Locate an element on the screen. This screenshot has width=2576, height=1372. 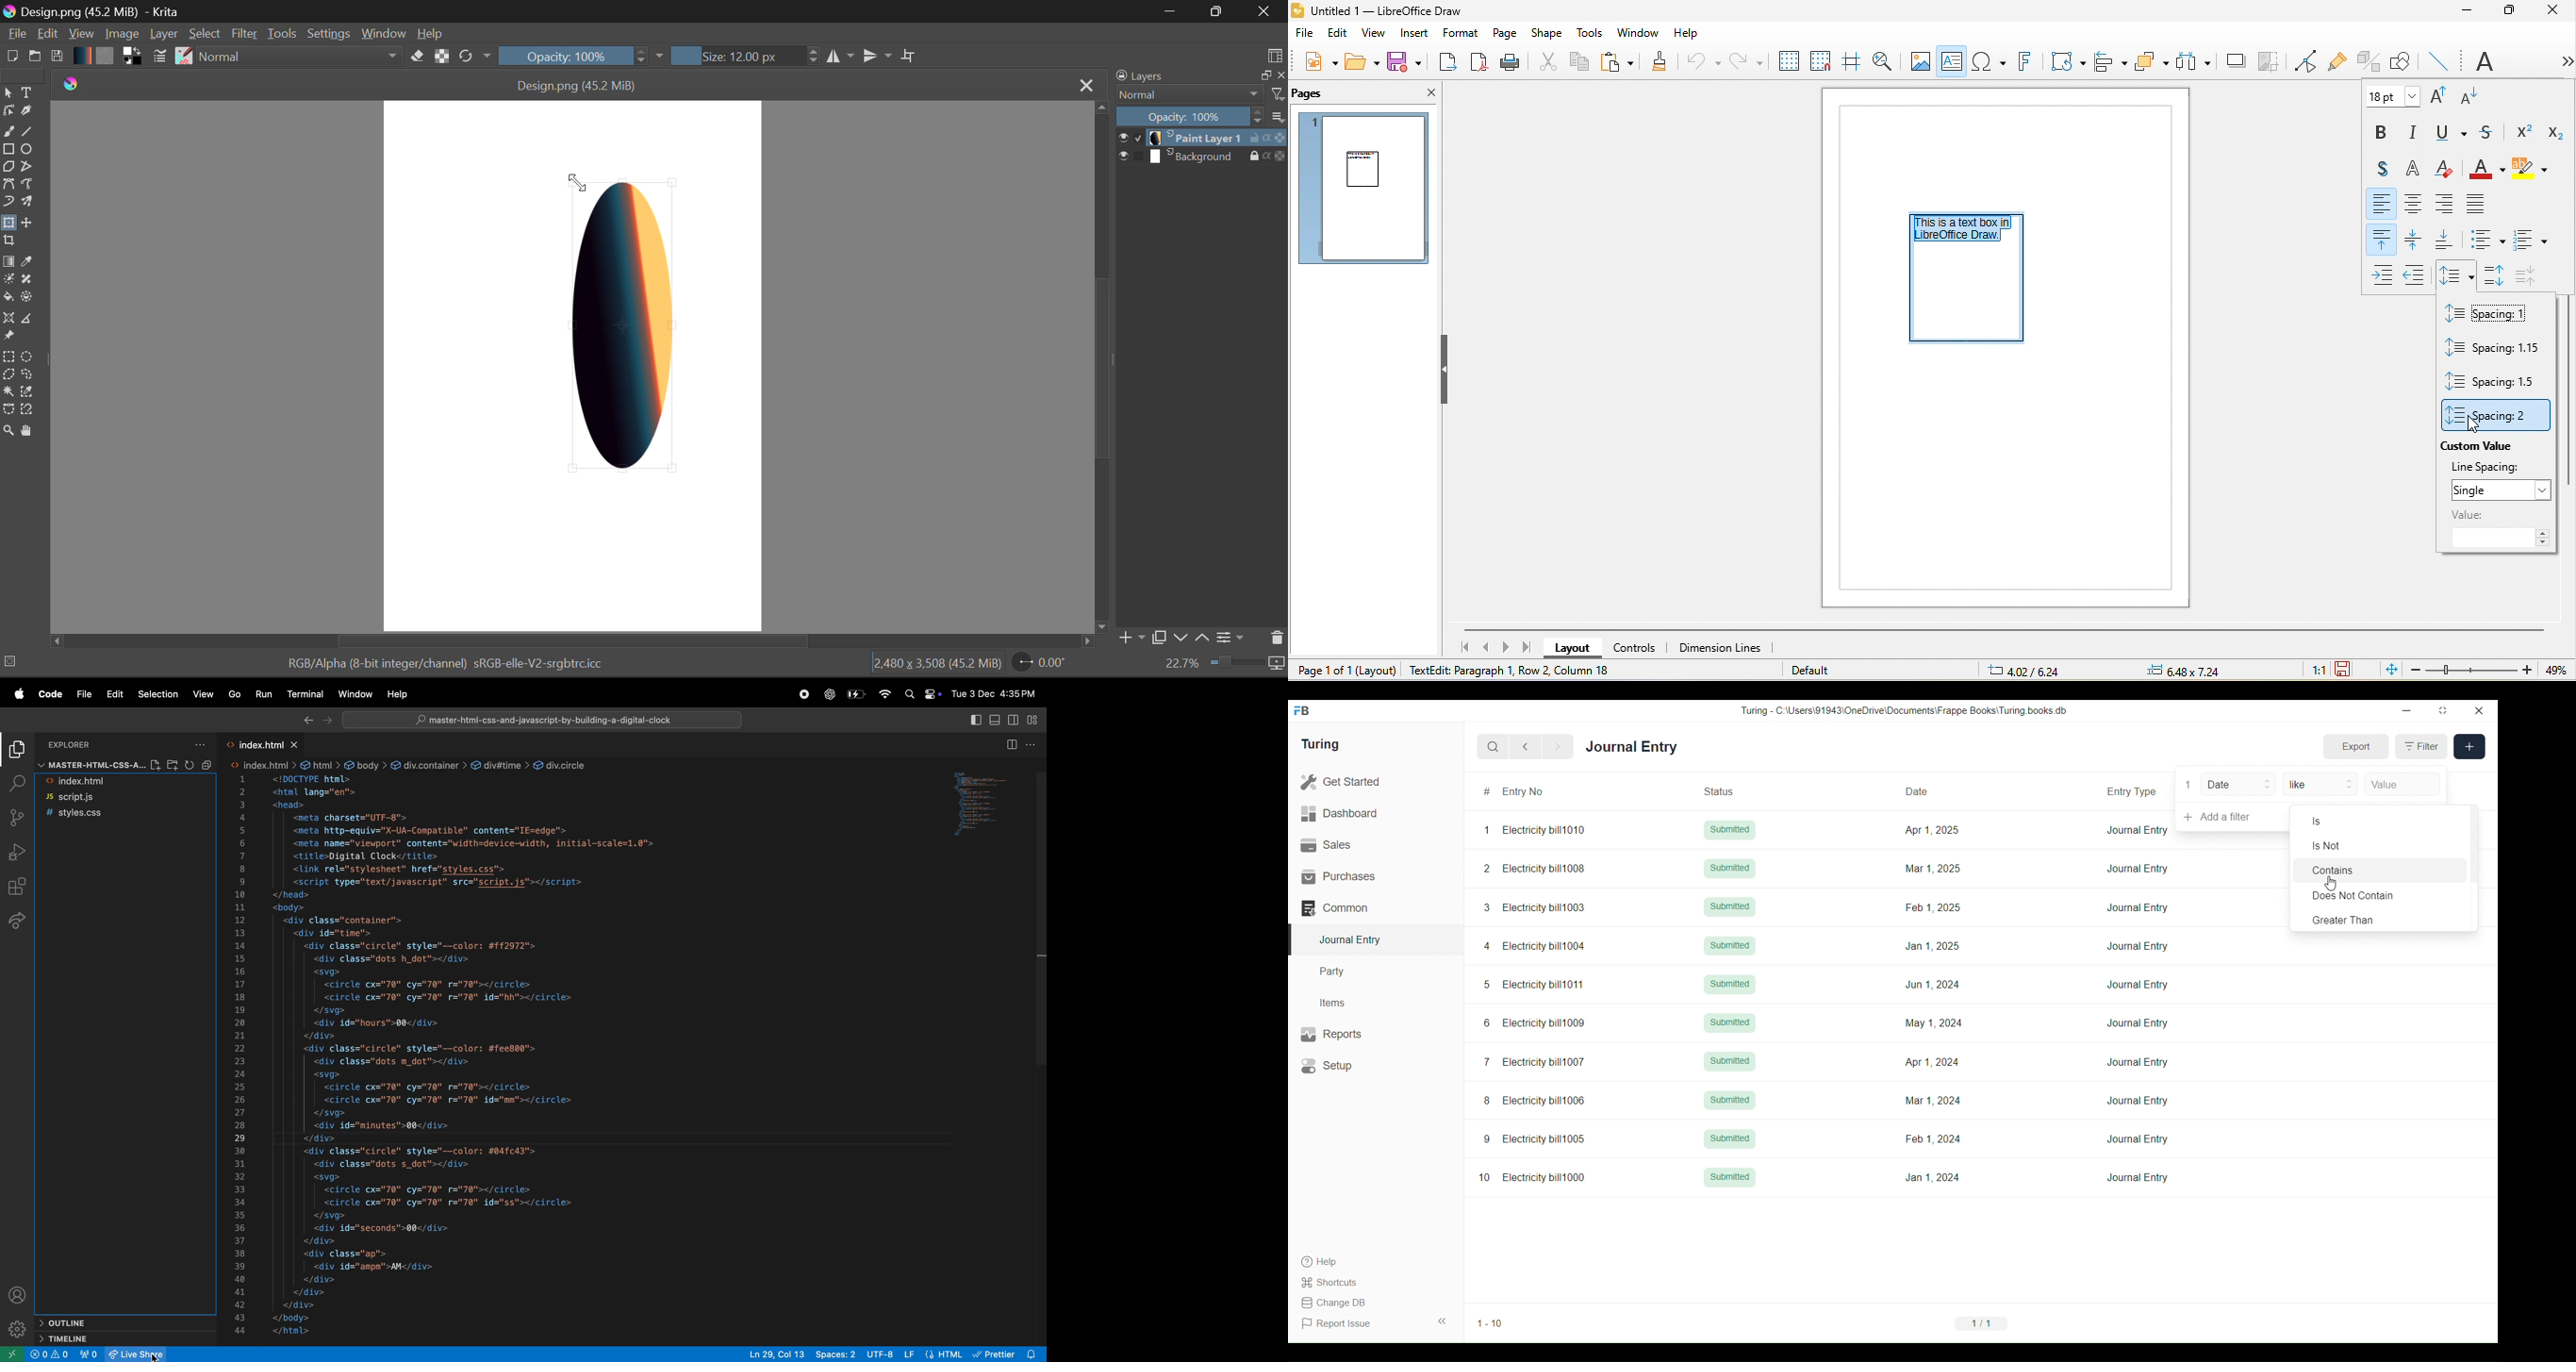
timeline is located at coordinates (114, 1338).